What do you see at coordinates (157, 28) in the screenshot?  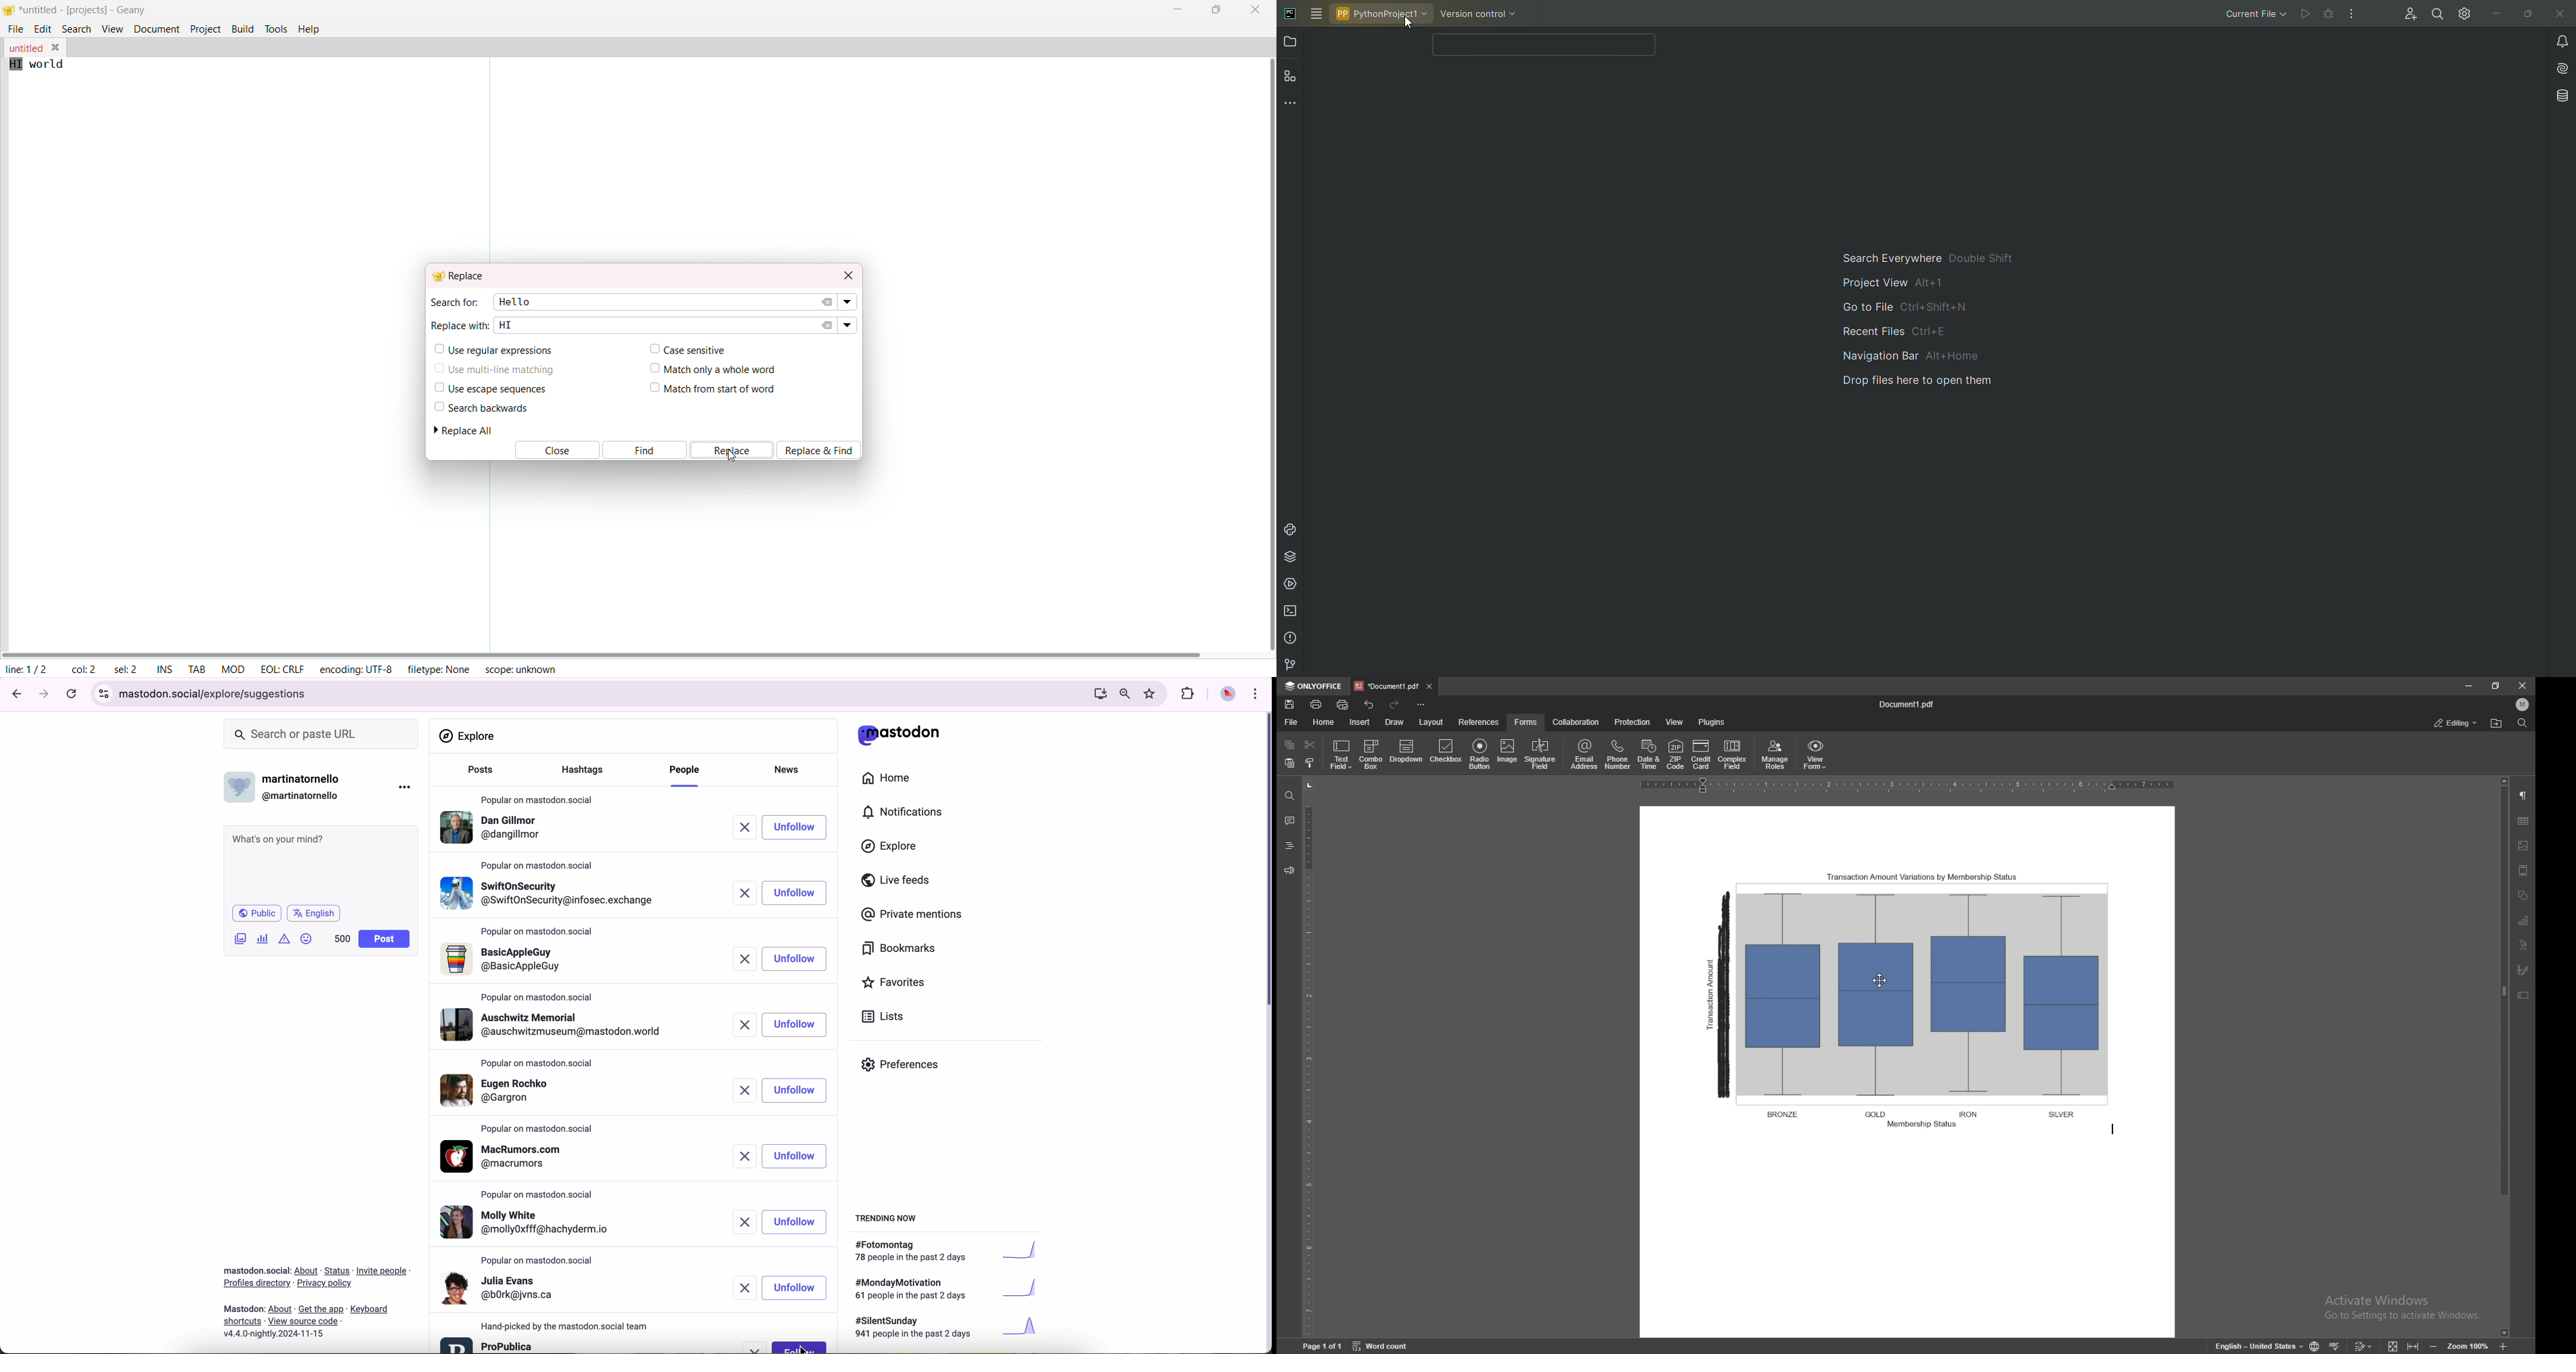 I see `document` at bounding box center [157, 28].